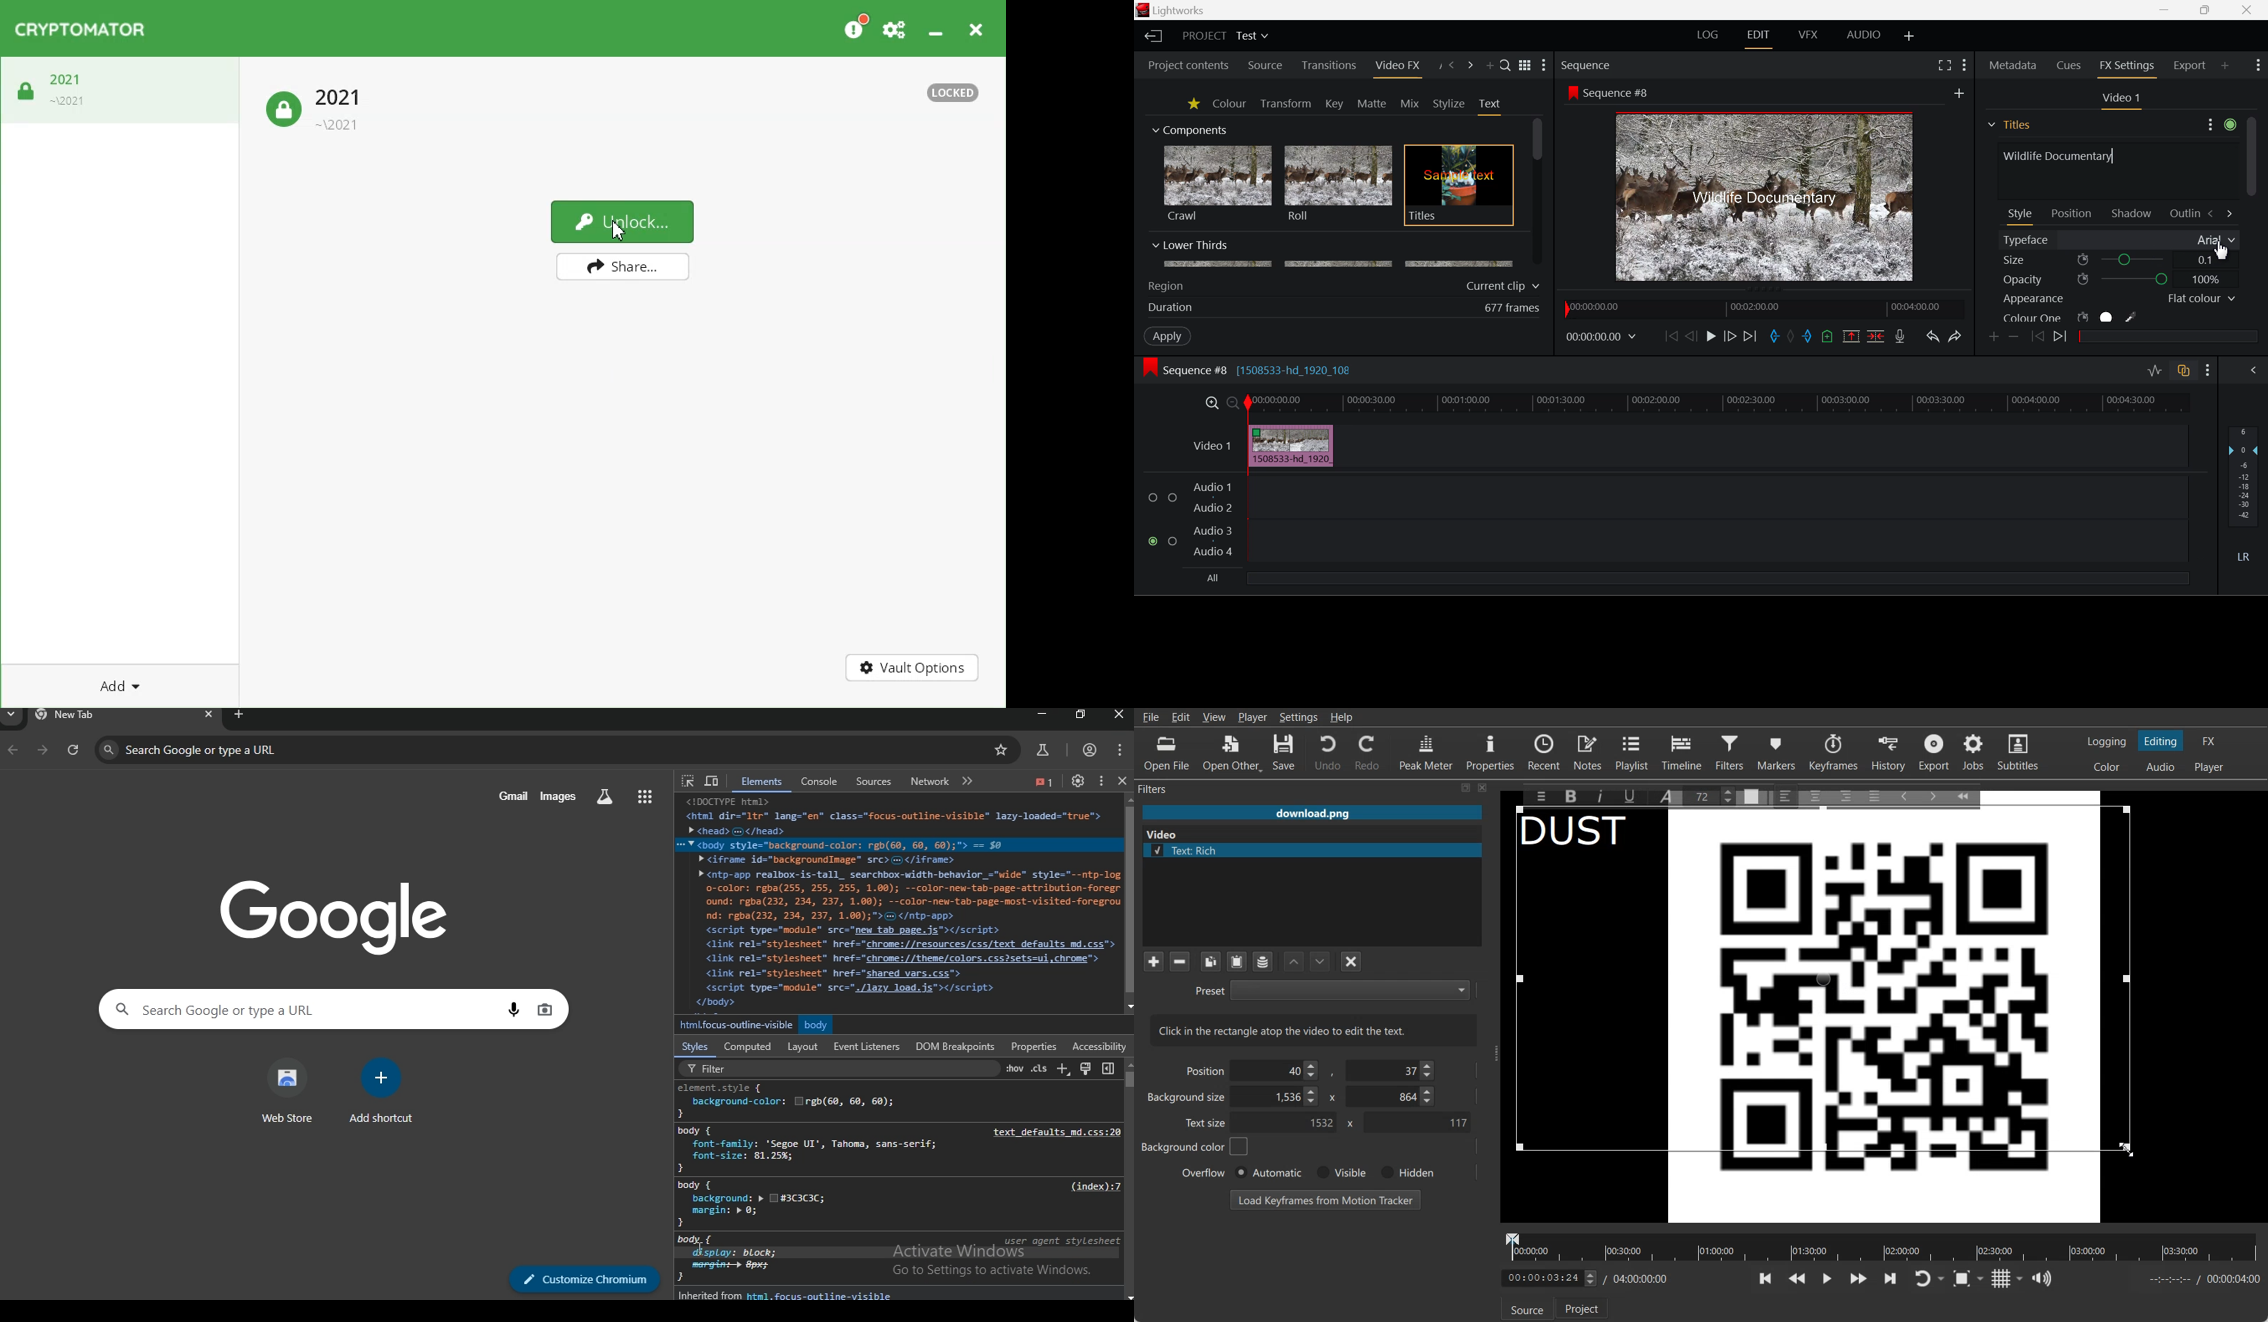 This screenshot has height=1344, width=2268. Describe the element at coordinates (1449, 104) in the screenshot. I see `Stylize` at that location.